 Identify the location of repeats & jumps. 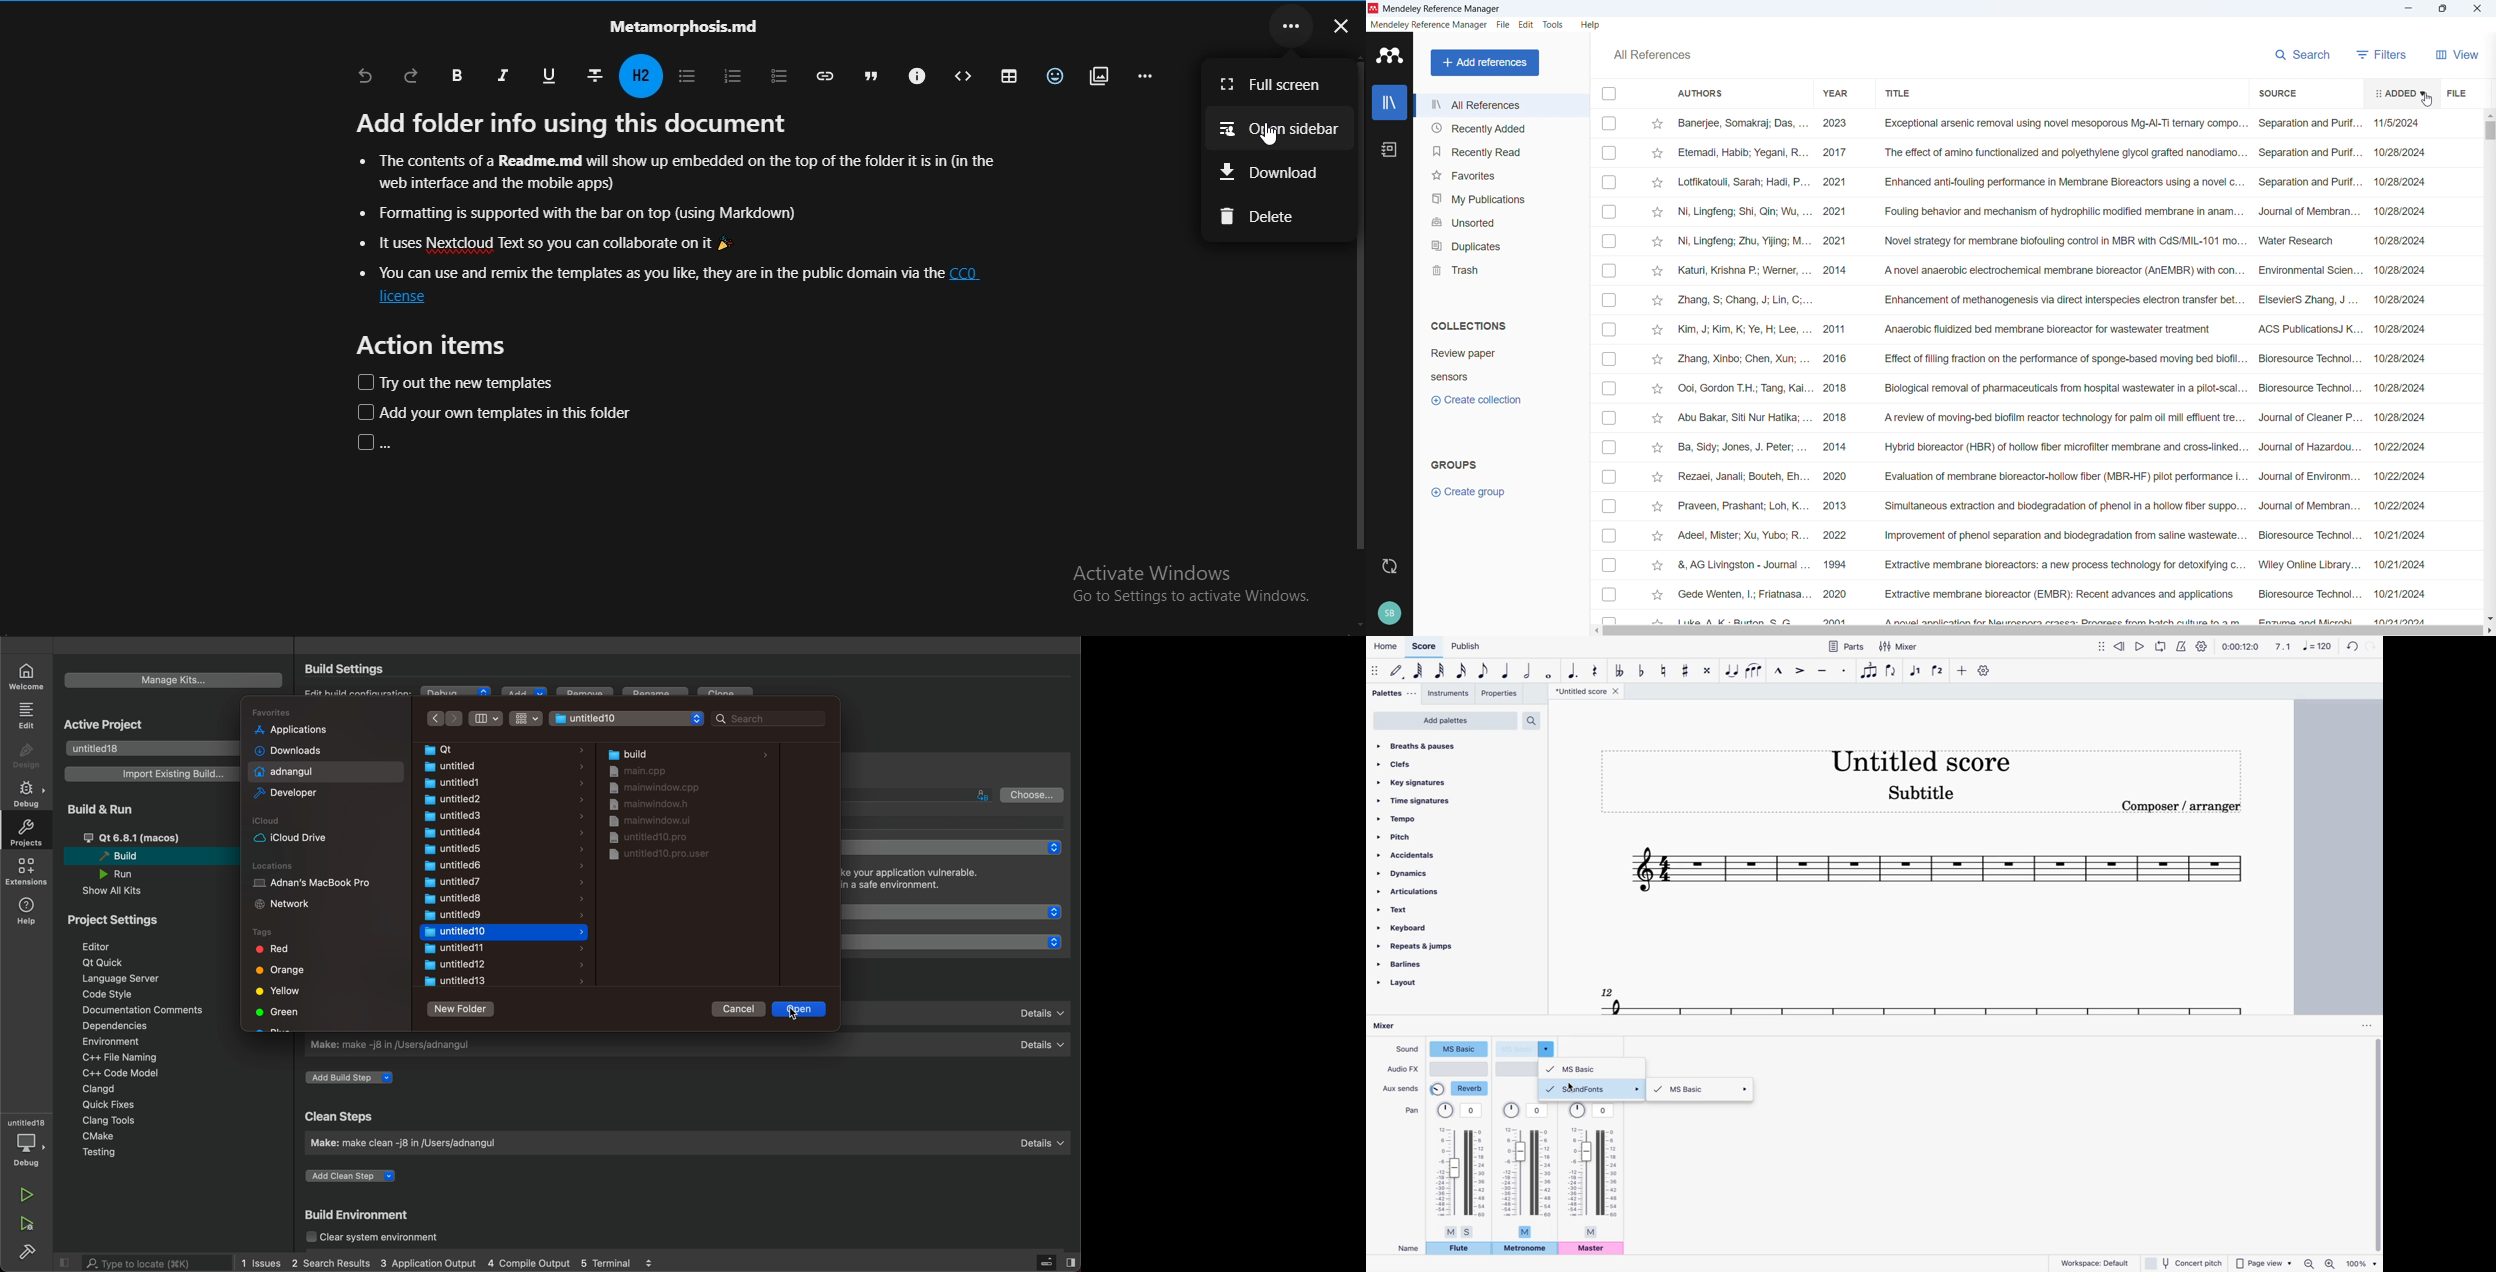
(1427, 946).